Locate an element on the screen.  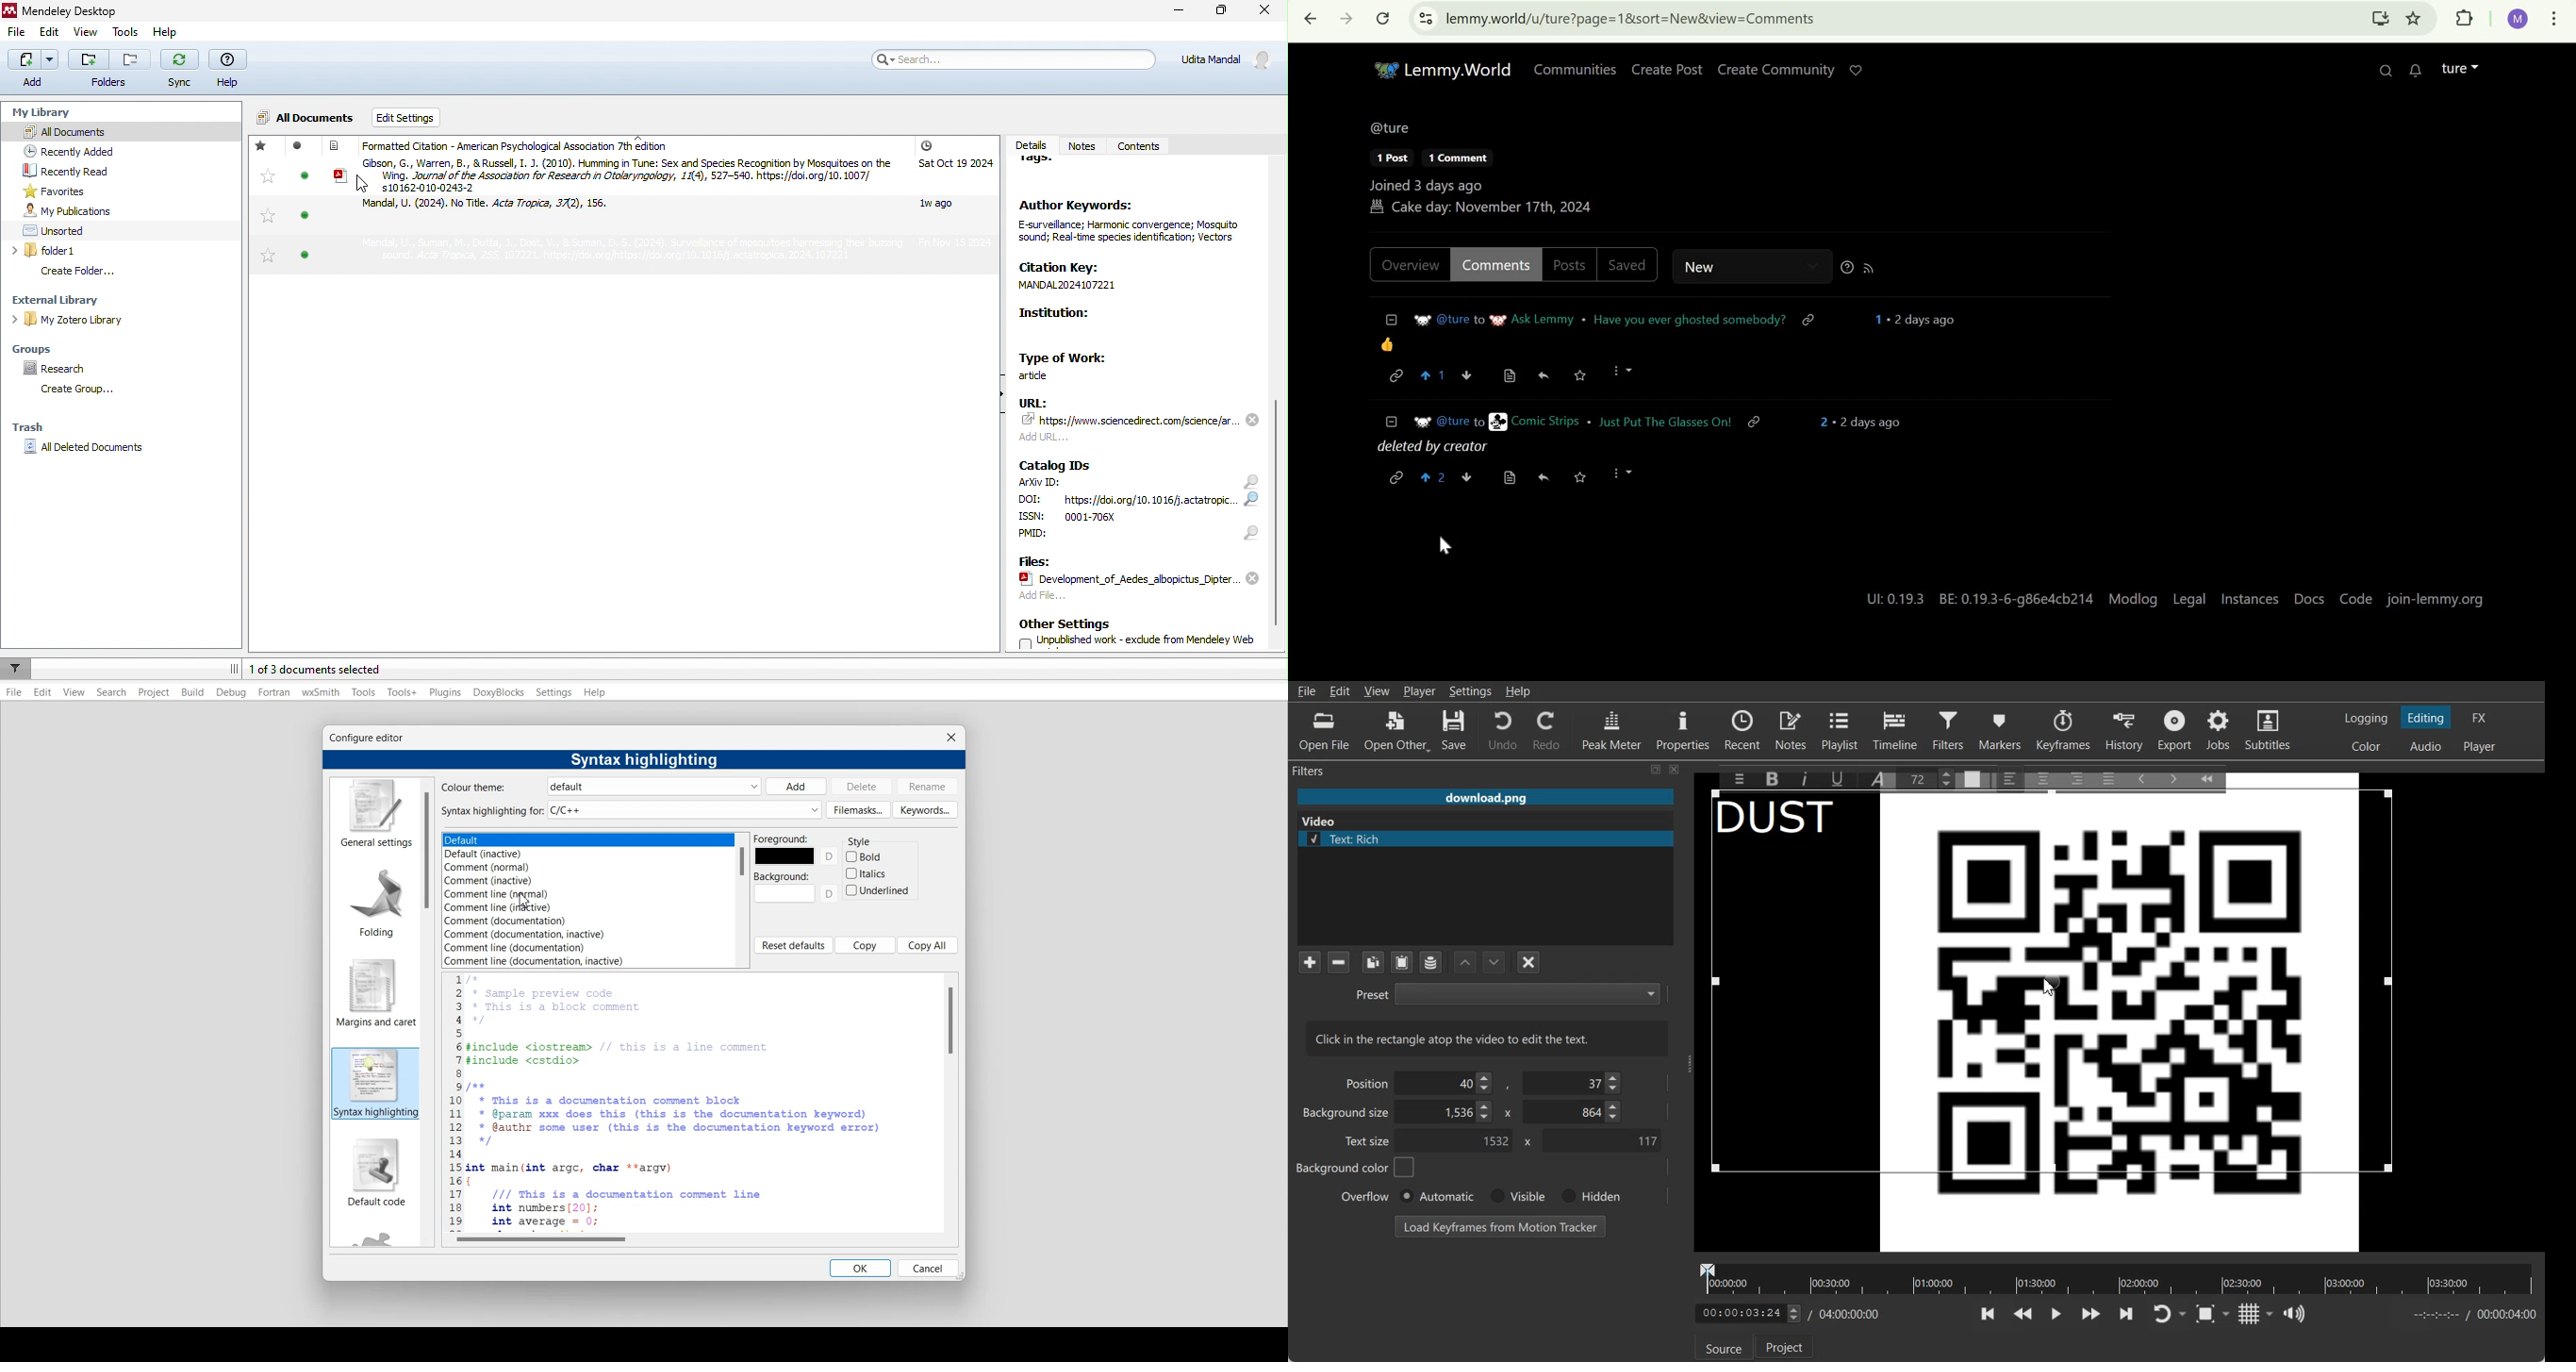
code is located at coordinates (2354, 599).